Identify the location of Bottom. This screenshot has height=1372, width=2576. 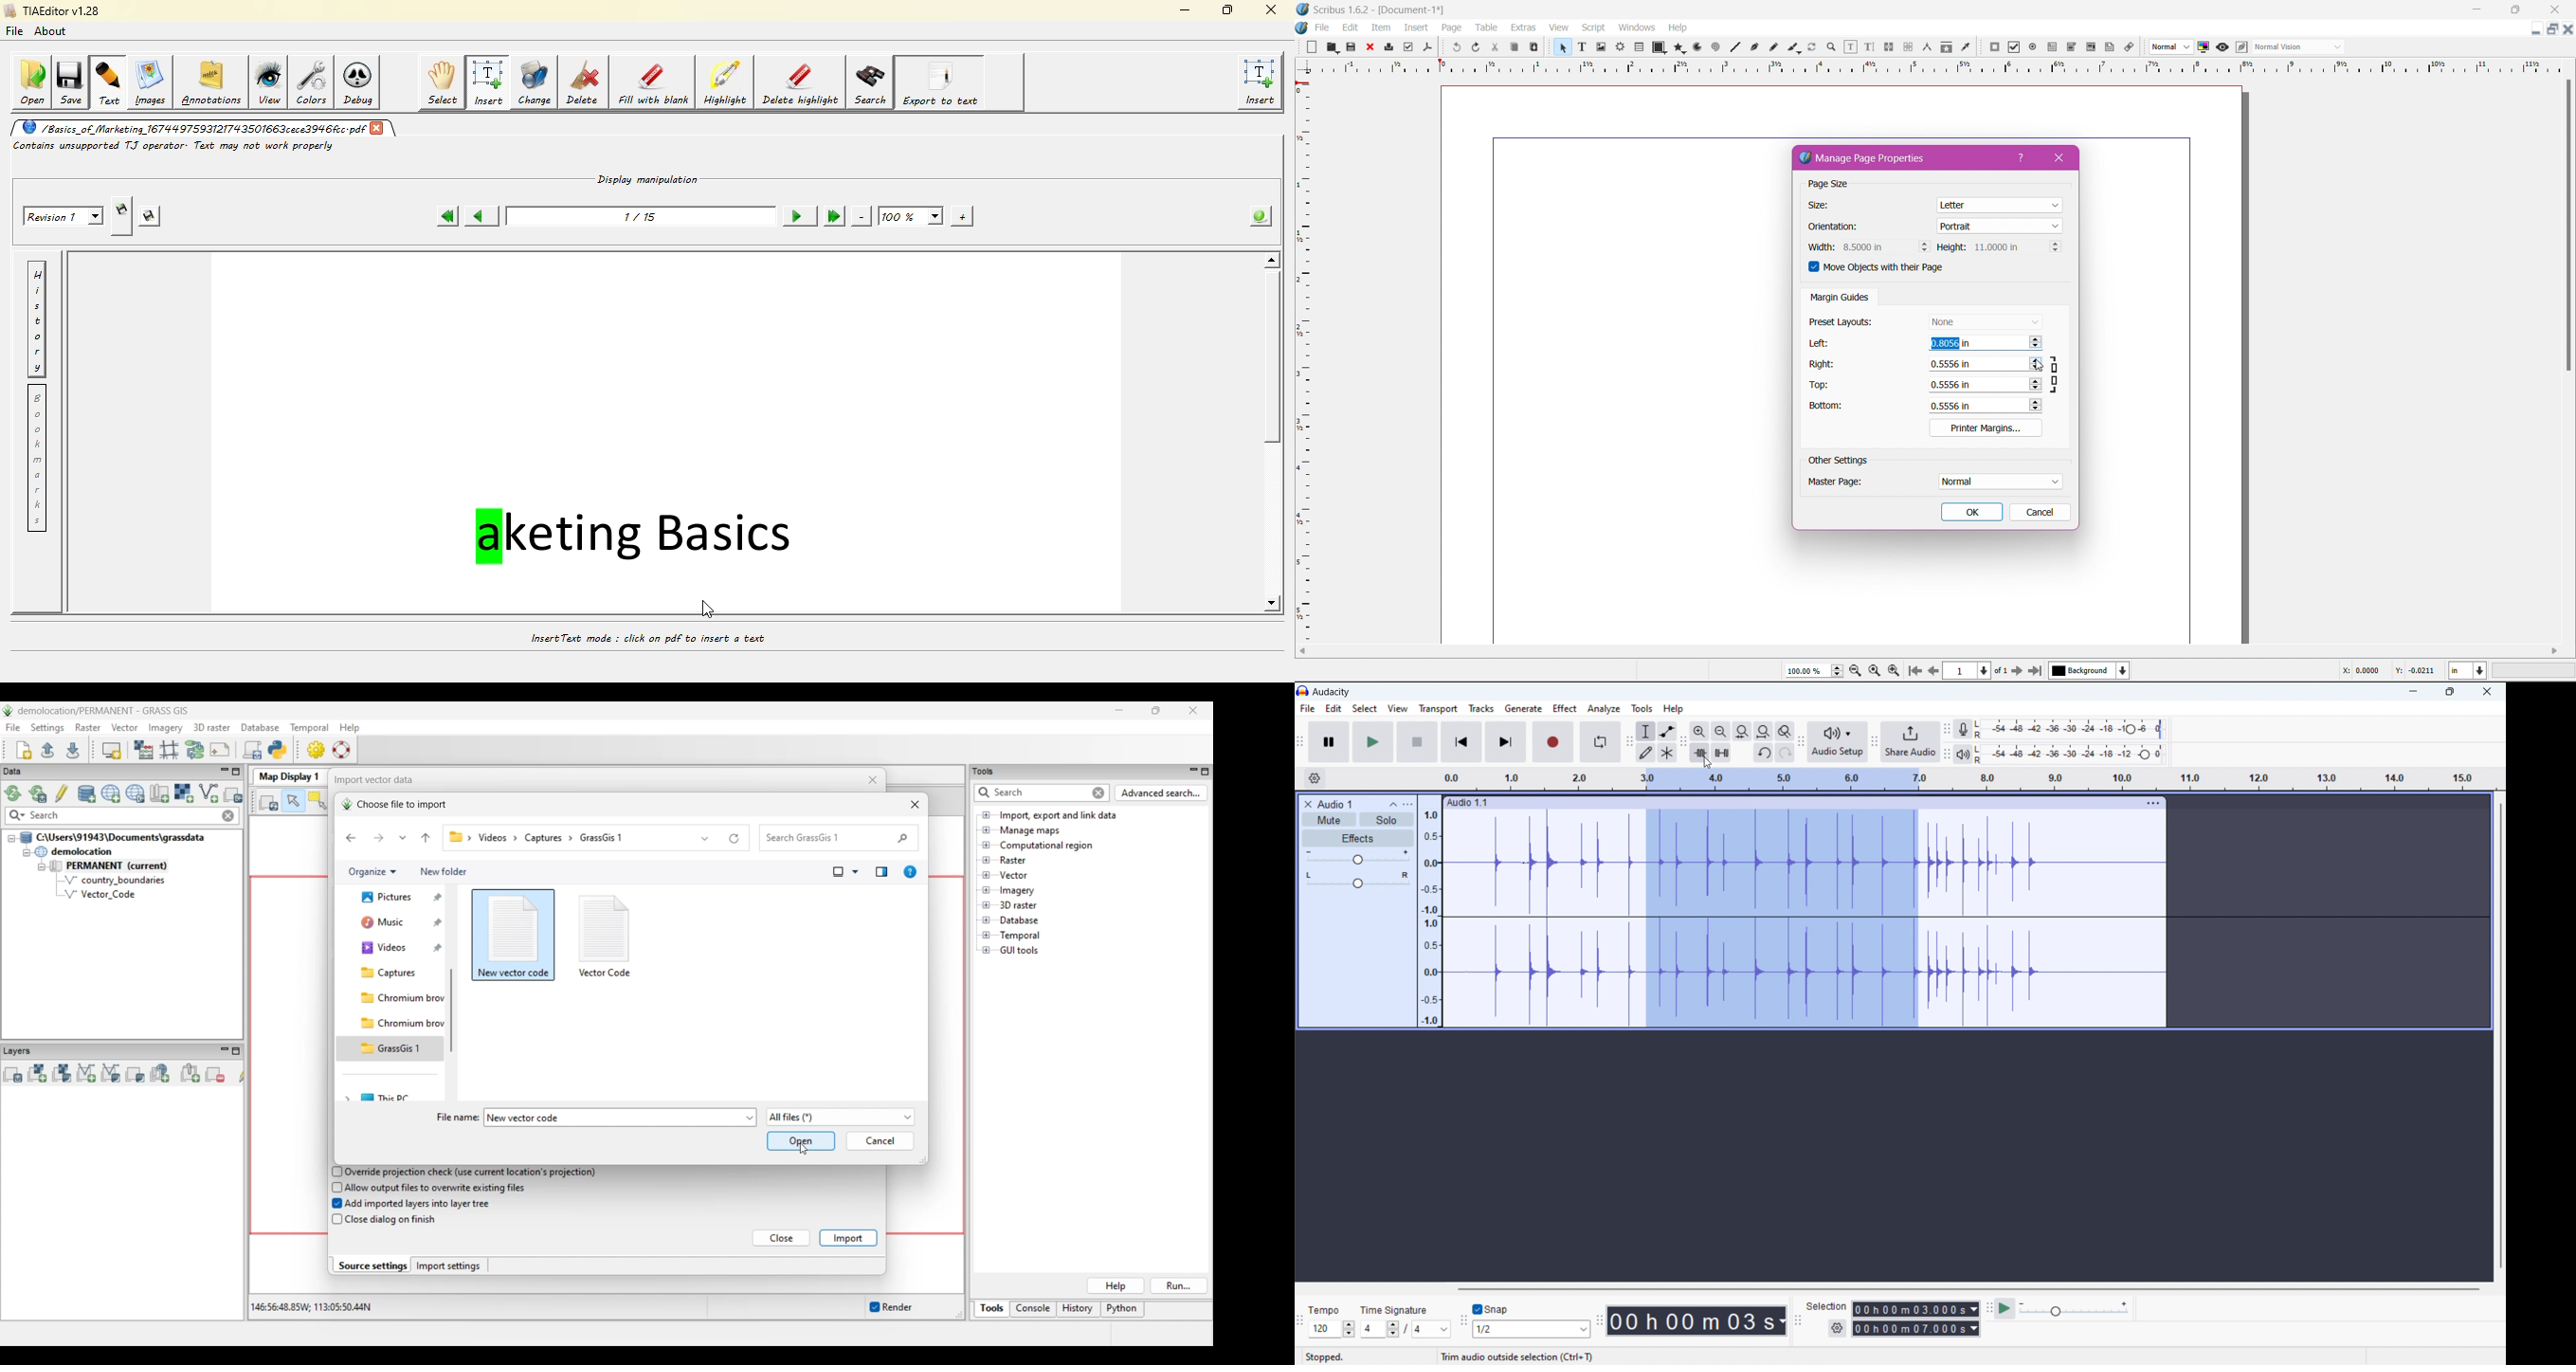
(1833, 407).